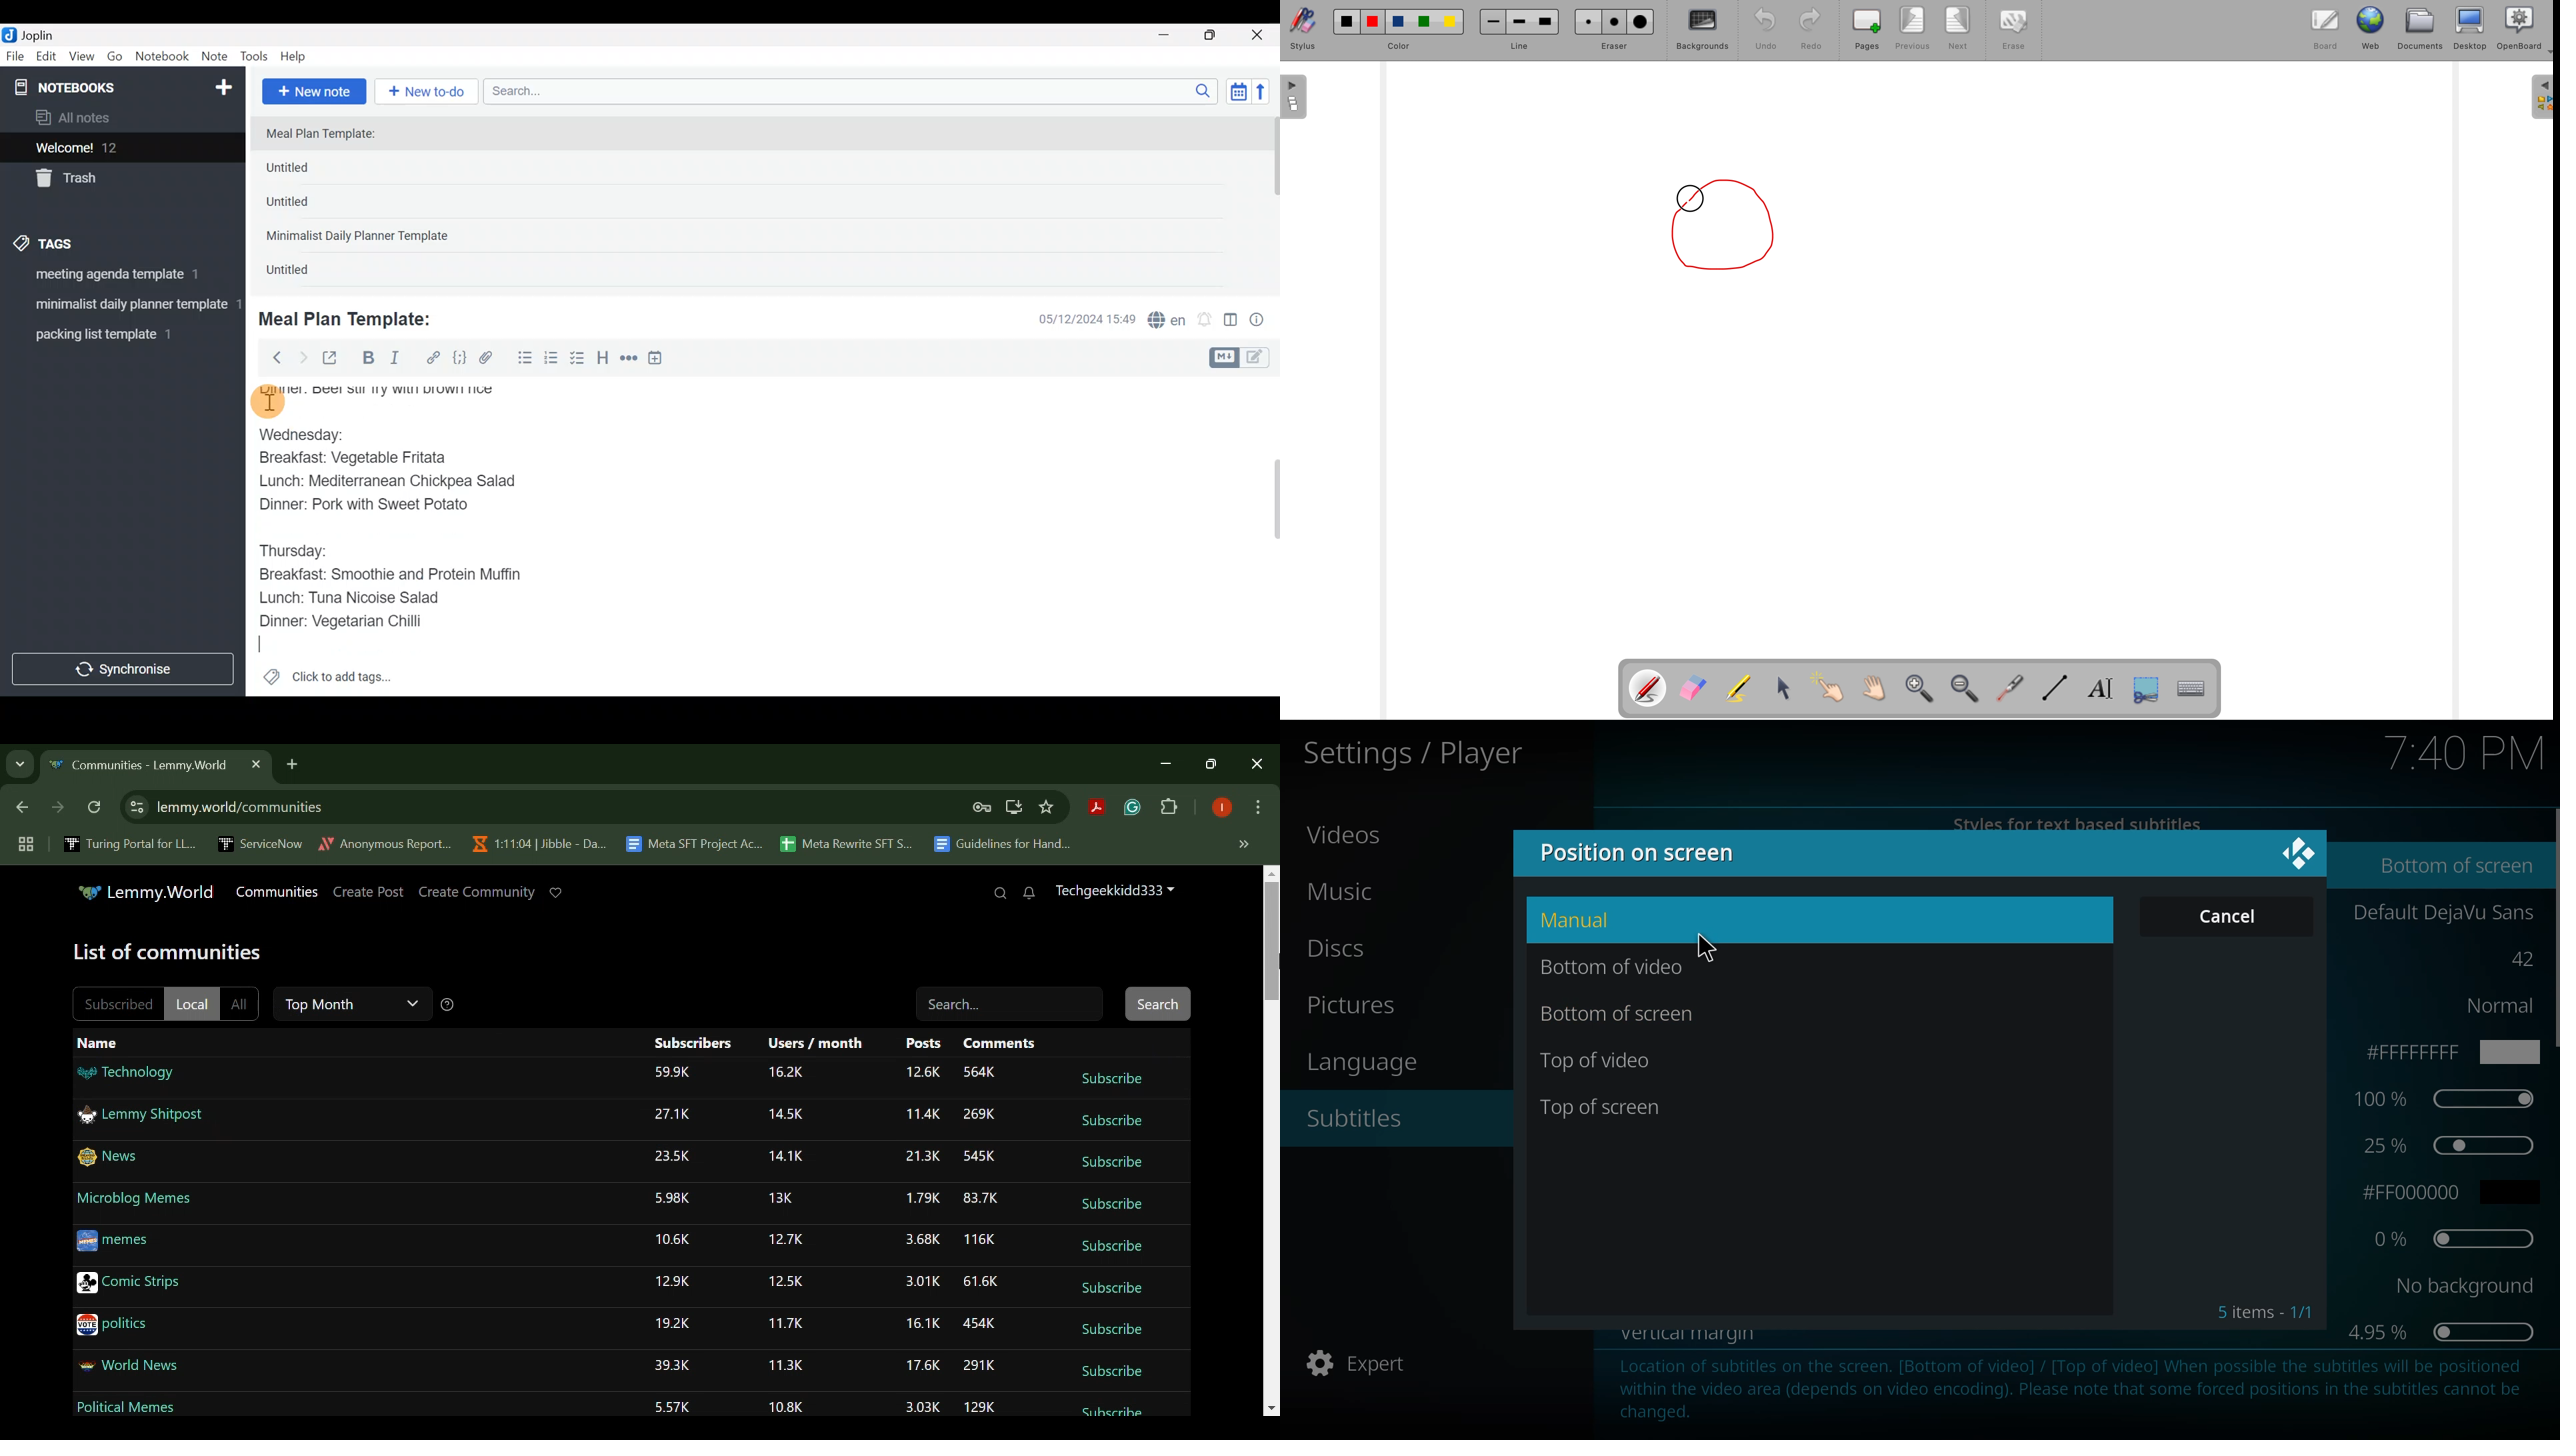 This screenshot has width=2576, height=1456. What do you see at coordinates (1112, 1162) in the screenshot?
I see `Subscribe` at bounding box center [1112, 1162].